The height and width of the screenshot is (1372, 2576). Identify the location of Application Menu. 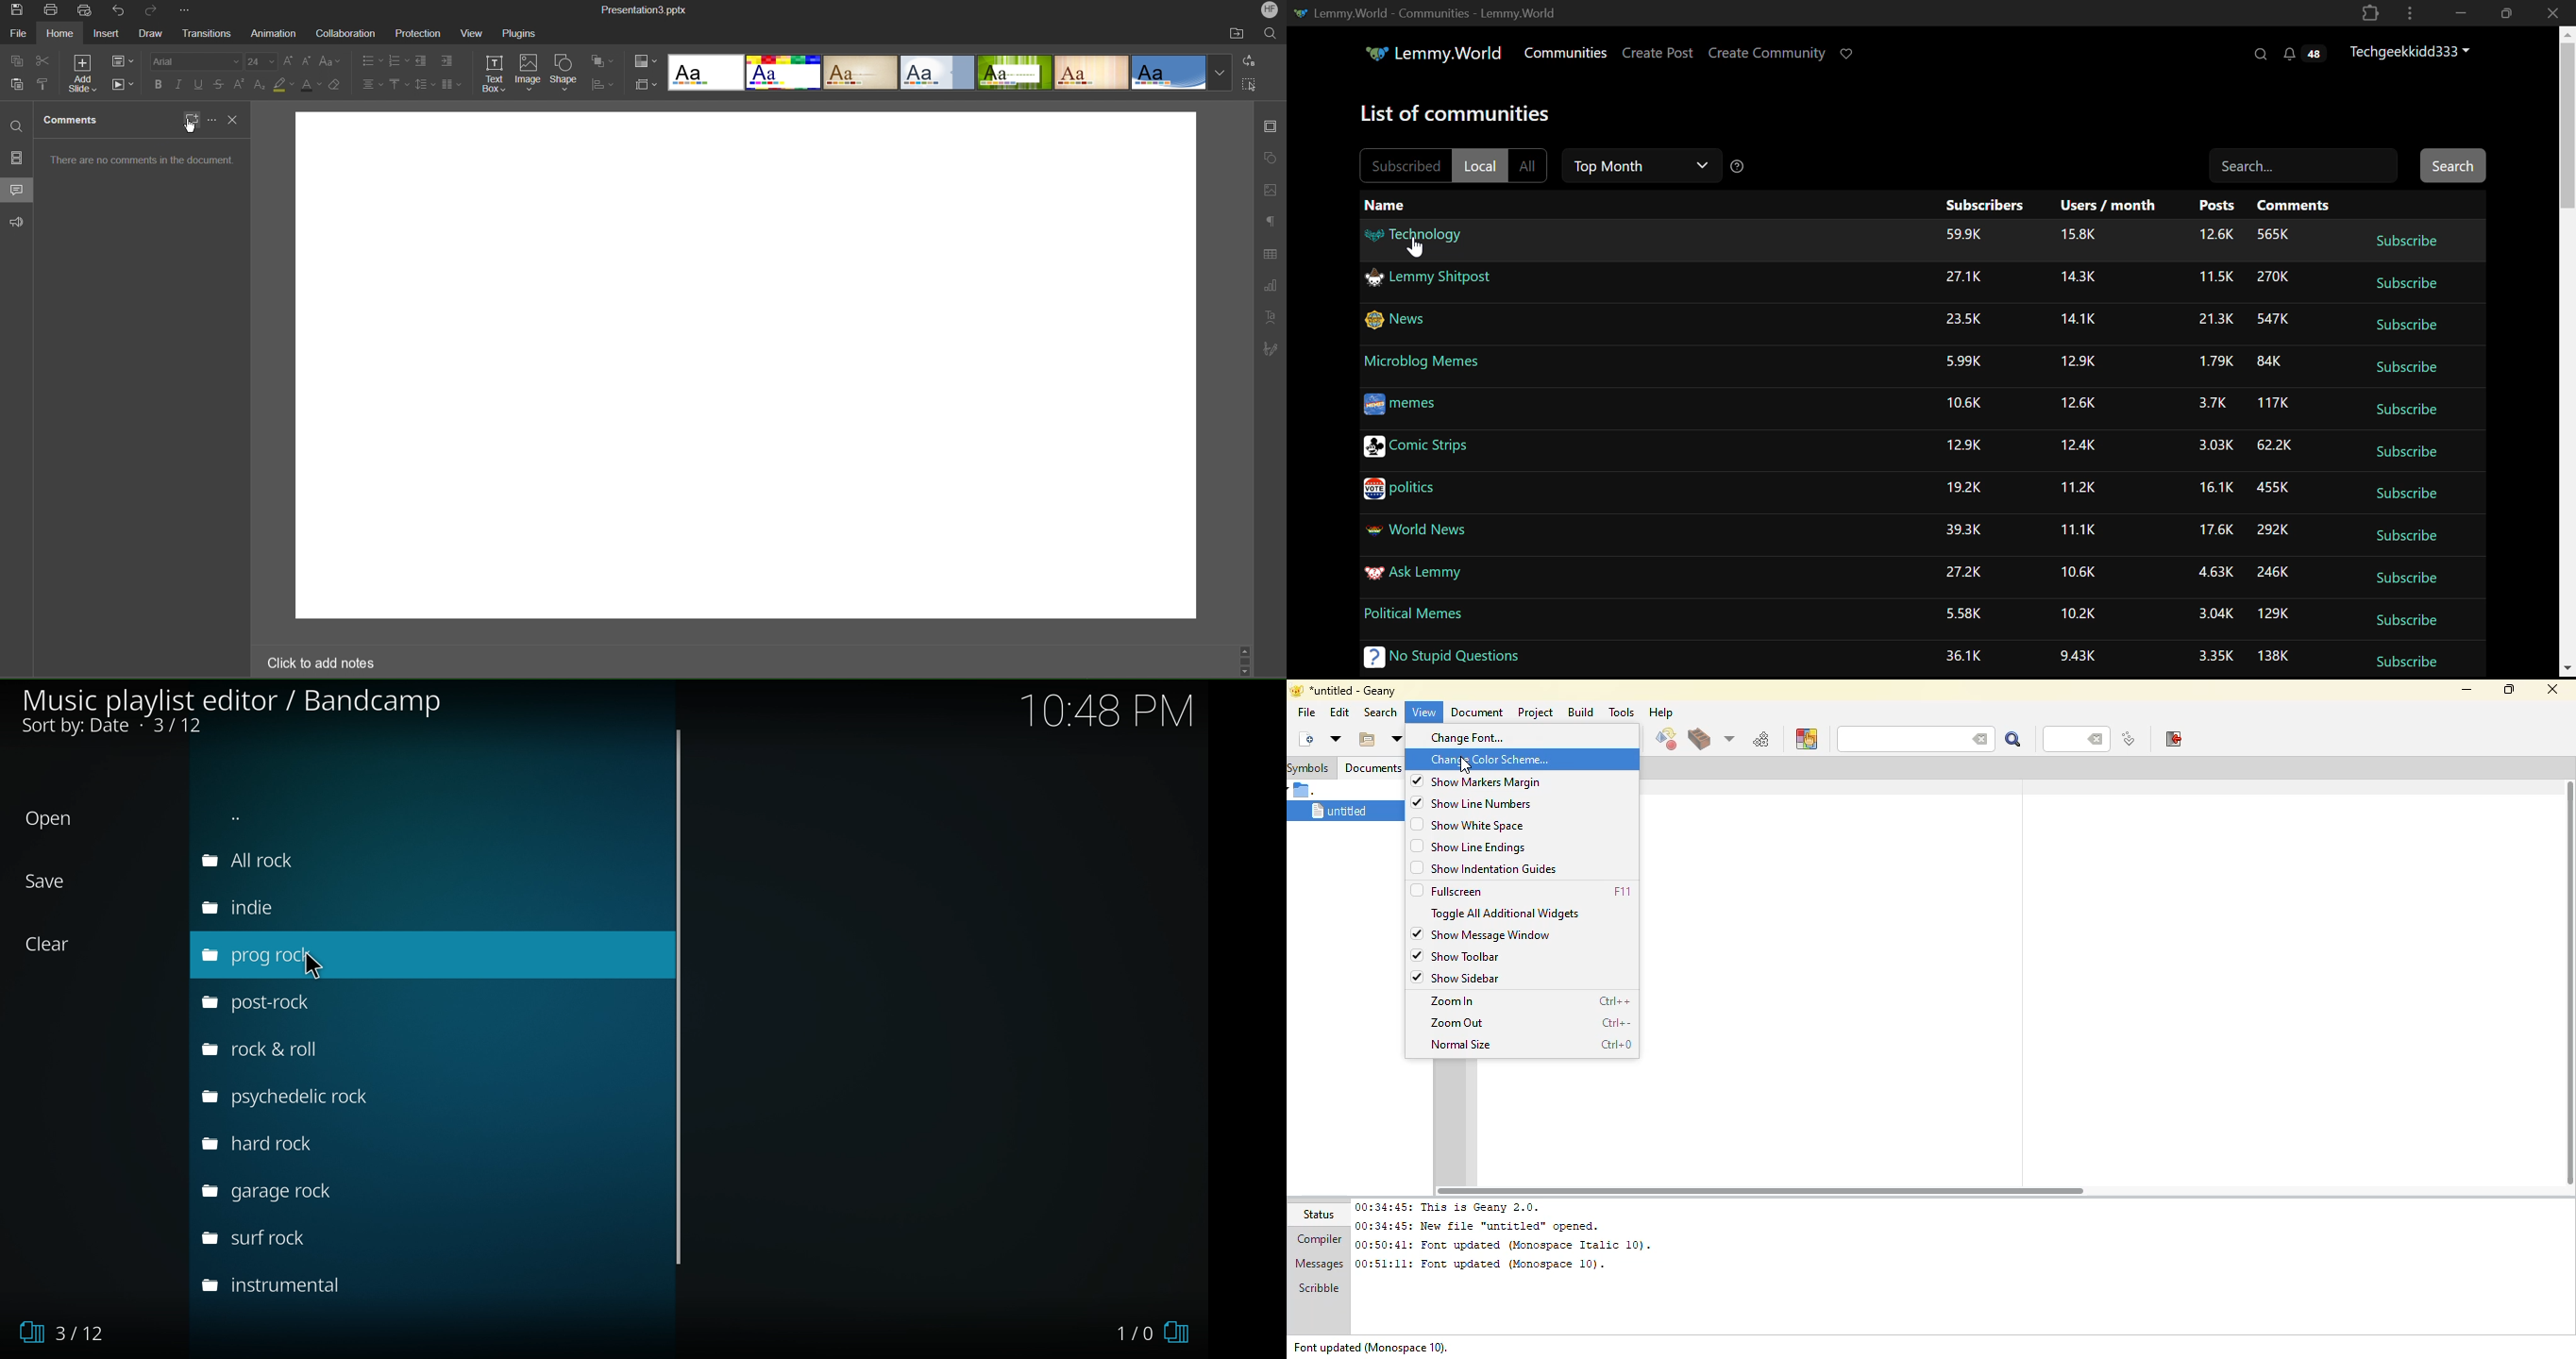
(2411, 13).